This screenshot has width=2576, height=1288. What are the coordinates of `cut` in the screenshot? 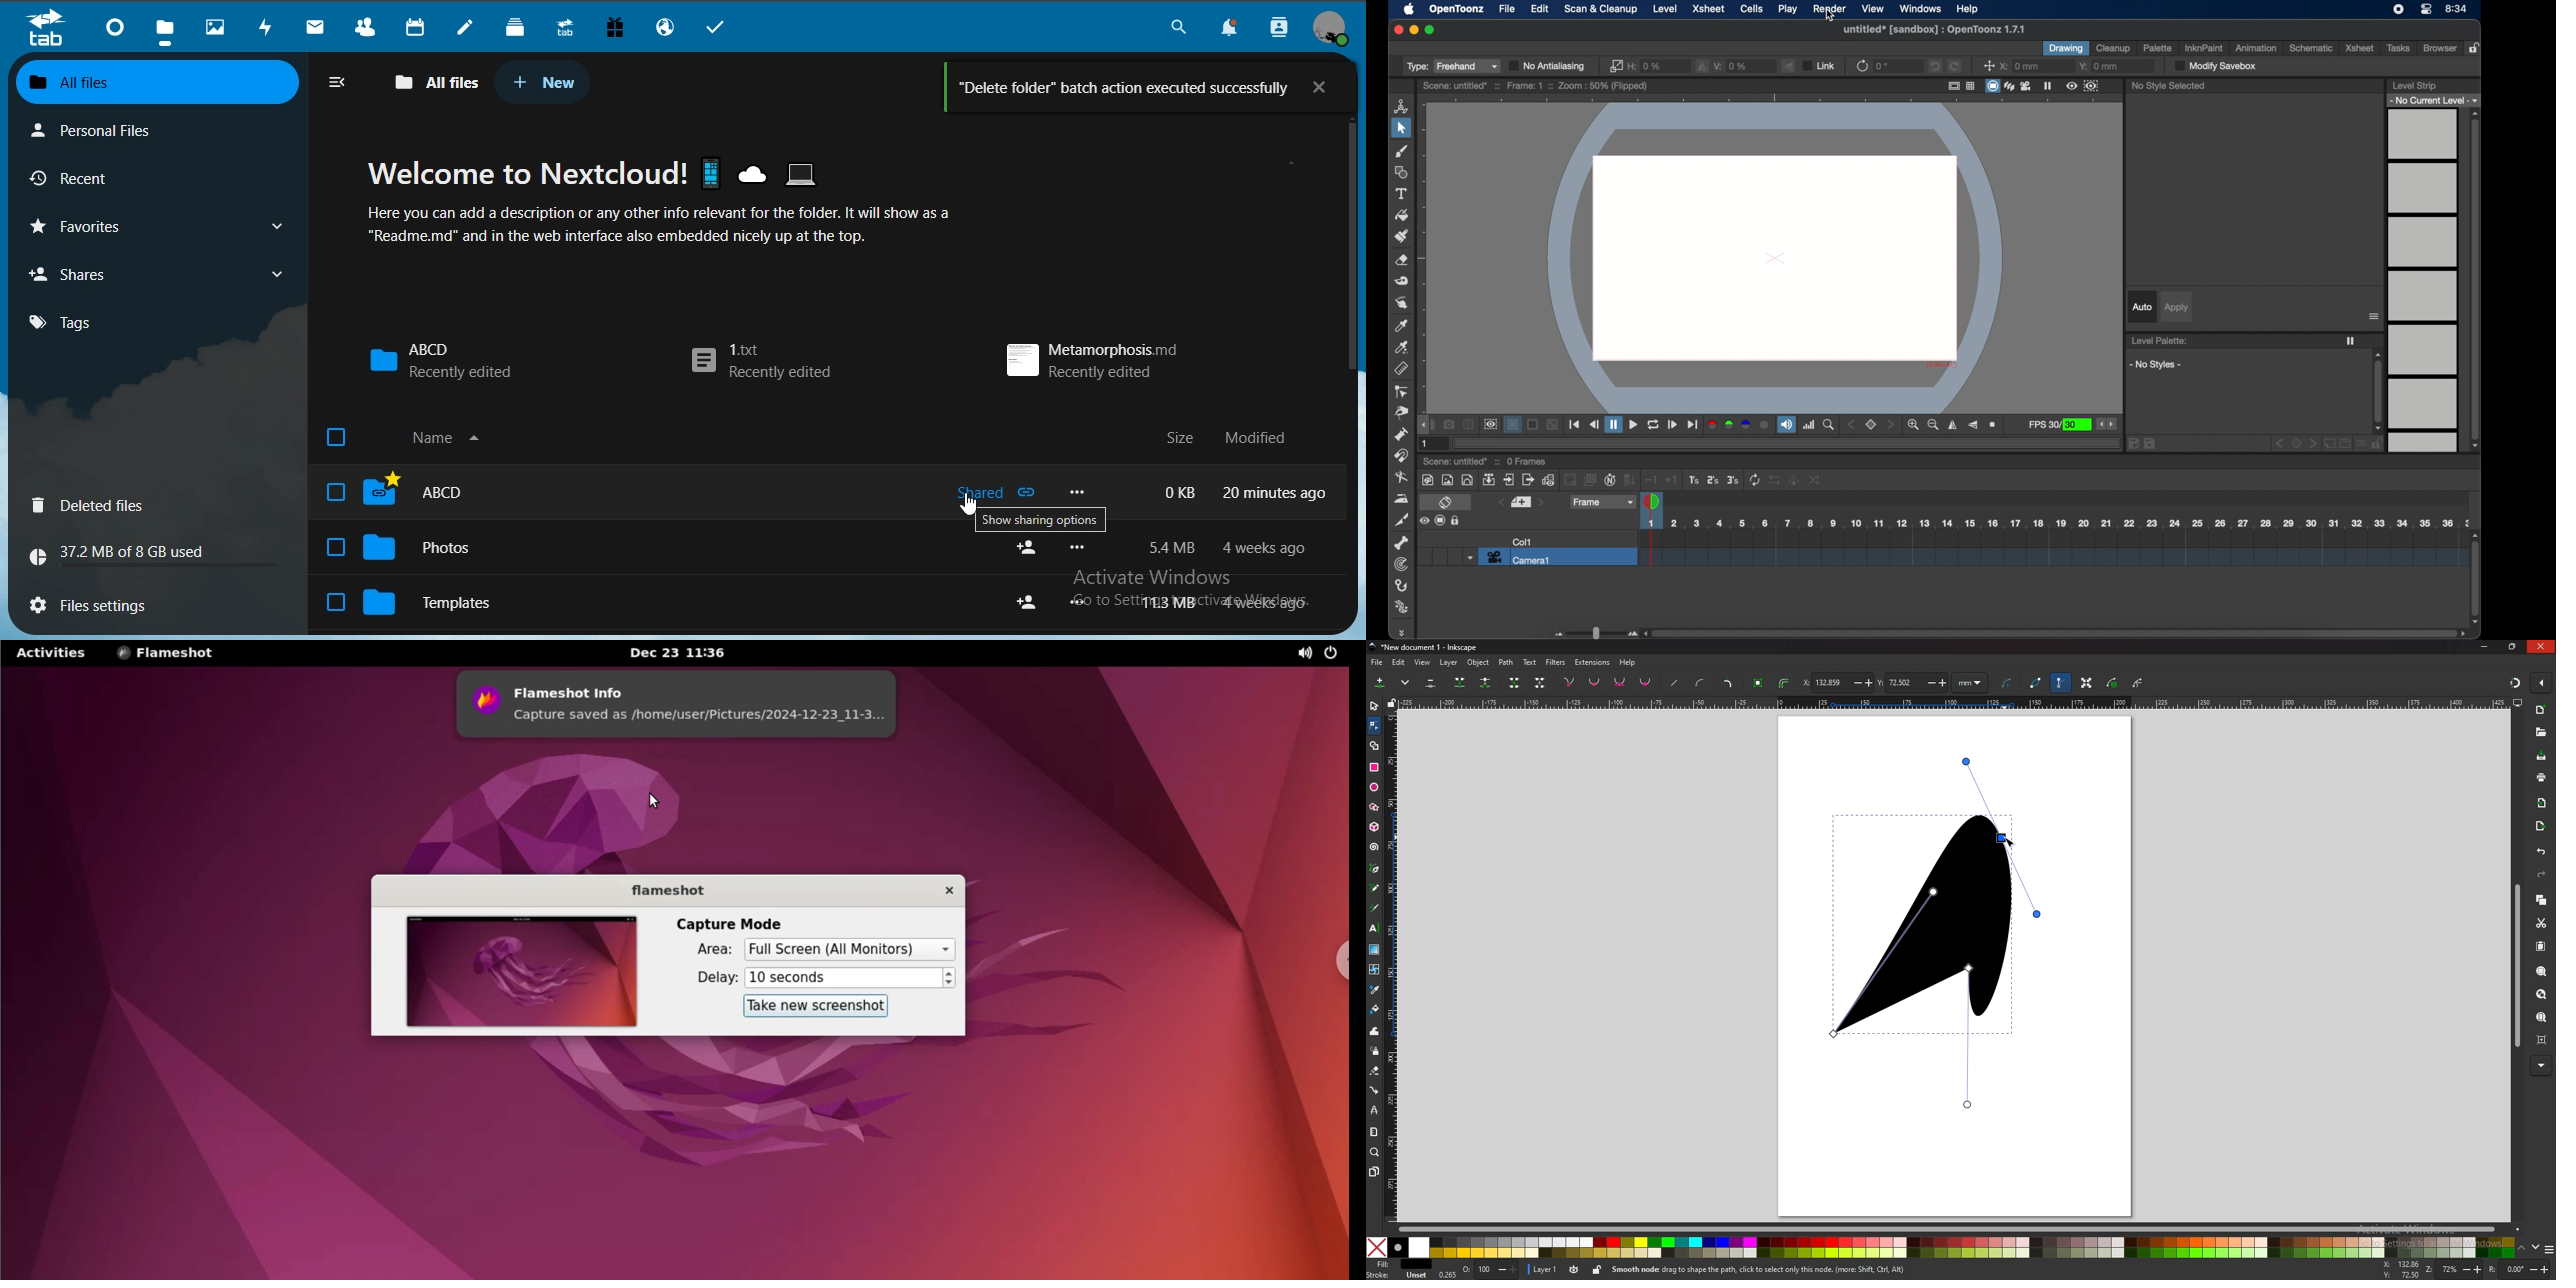 It's located at (2542, 922).